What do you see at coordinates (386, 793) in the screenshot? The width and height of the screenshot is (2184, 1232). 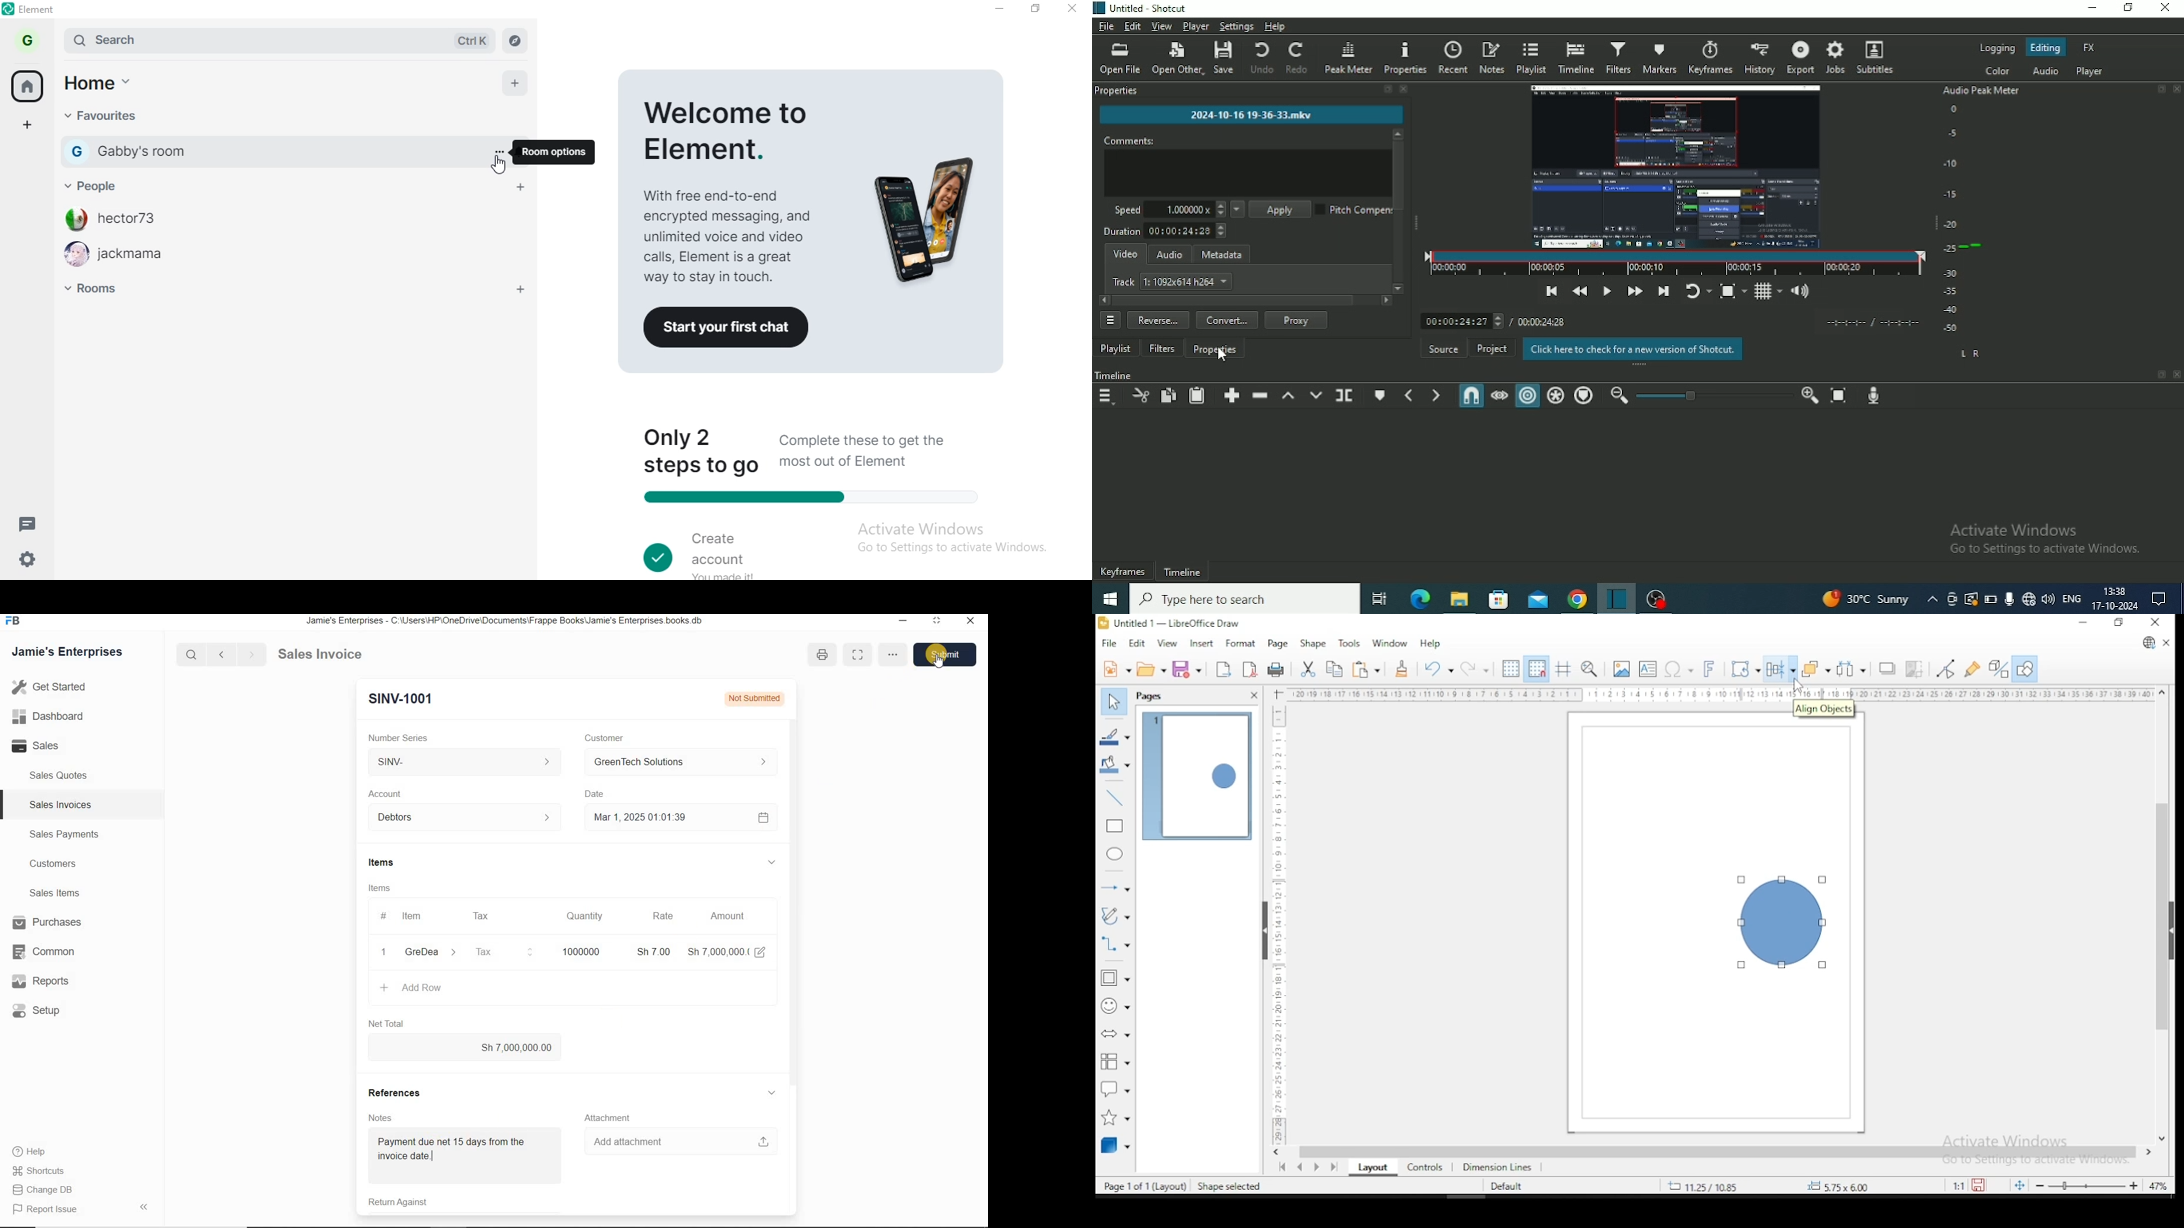 I see `Account` at bounding box center [386, 793].